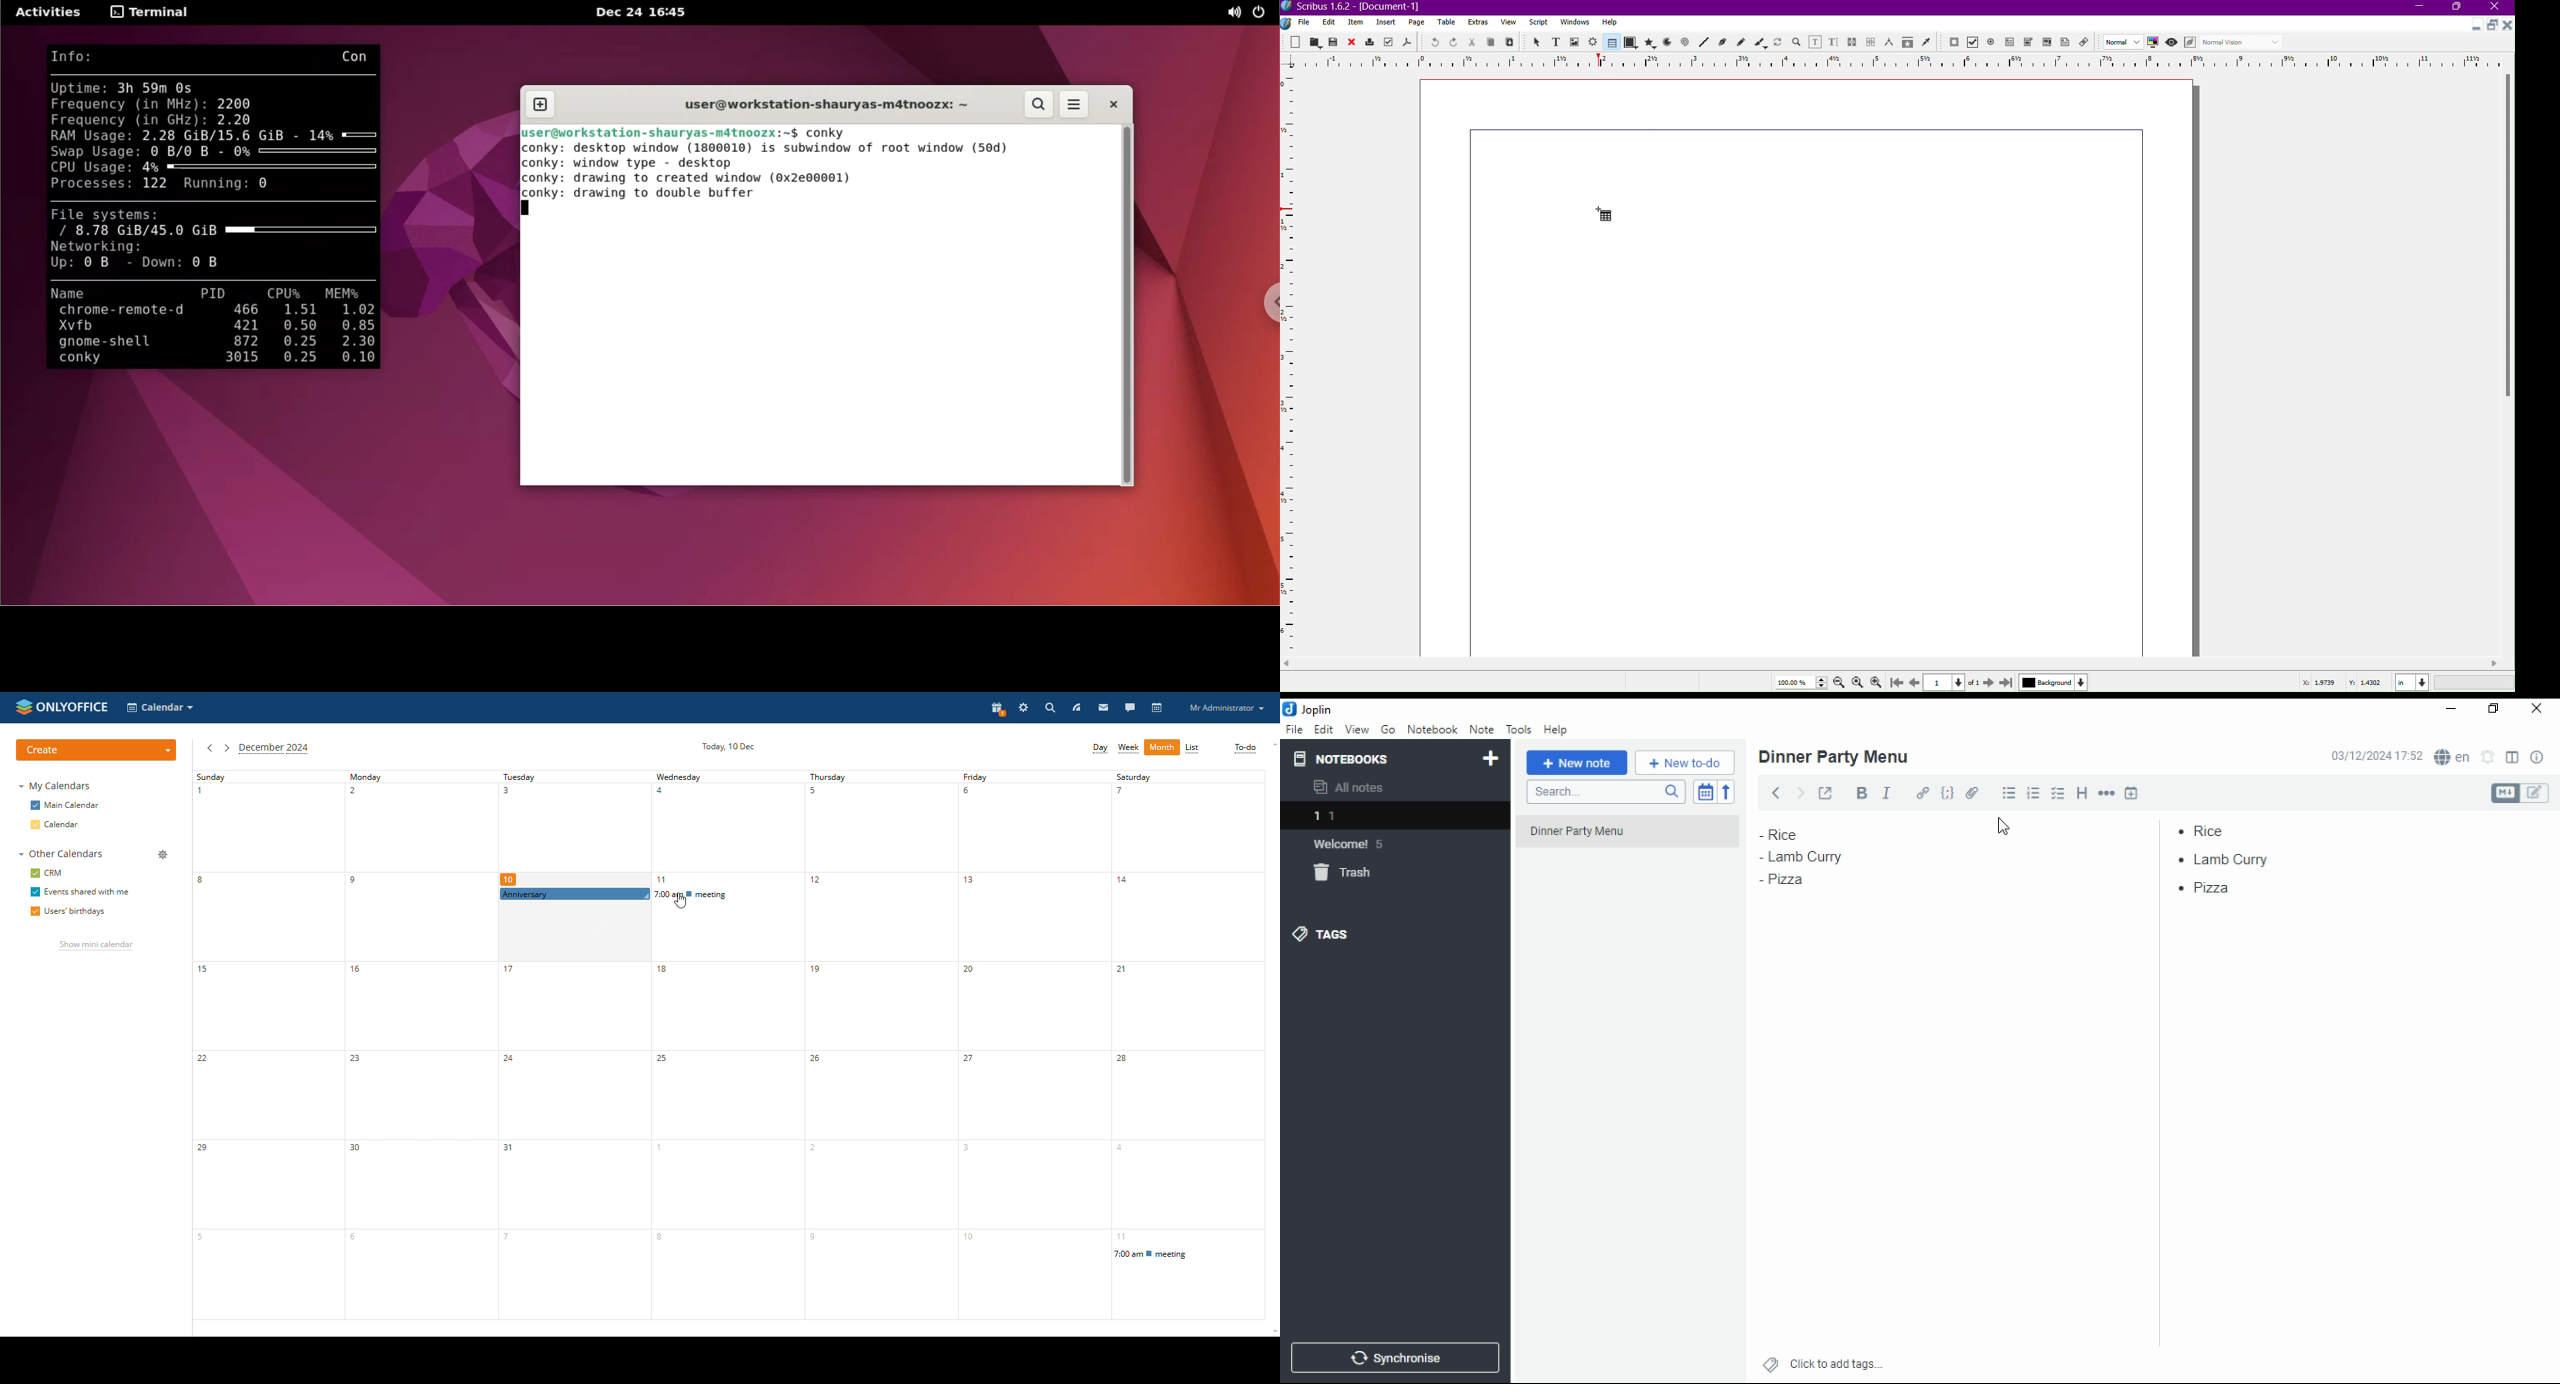  What do you see at coordinates (1480, 730) in the screenshot?
I see `note` at bounding box center [1480, 730].